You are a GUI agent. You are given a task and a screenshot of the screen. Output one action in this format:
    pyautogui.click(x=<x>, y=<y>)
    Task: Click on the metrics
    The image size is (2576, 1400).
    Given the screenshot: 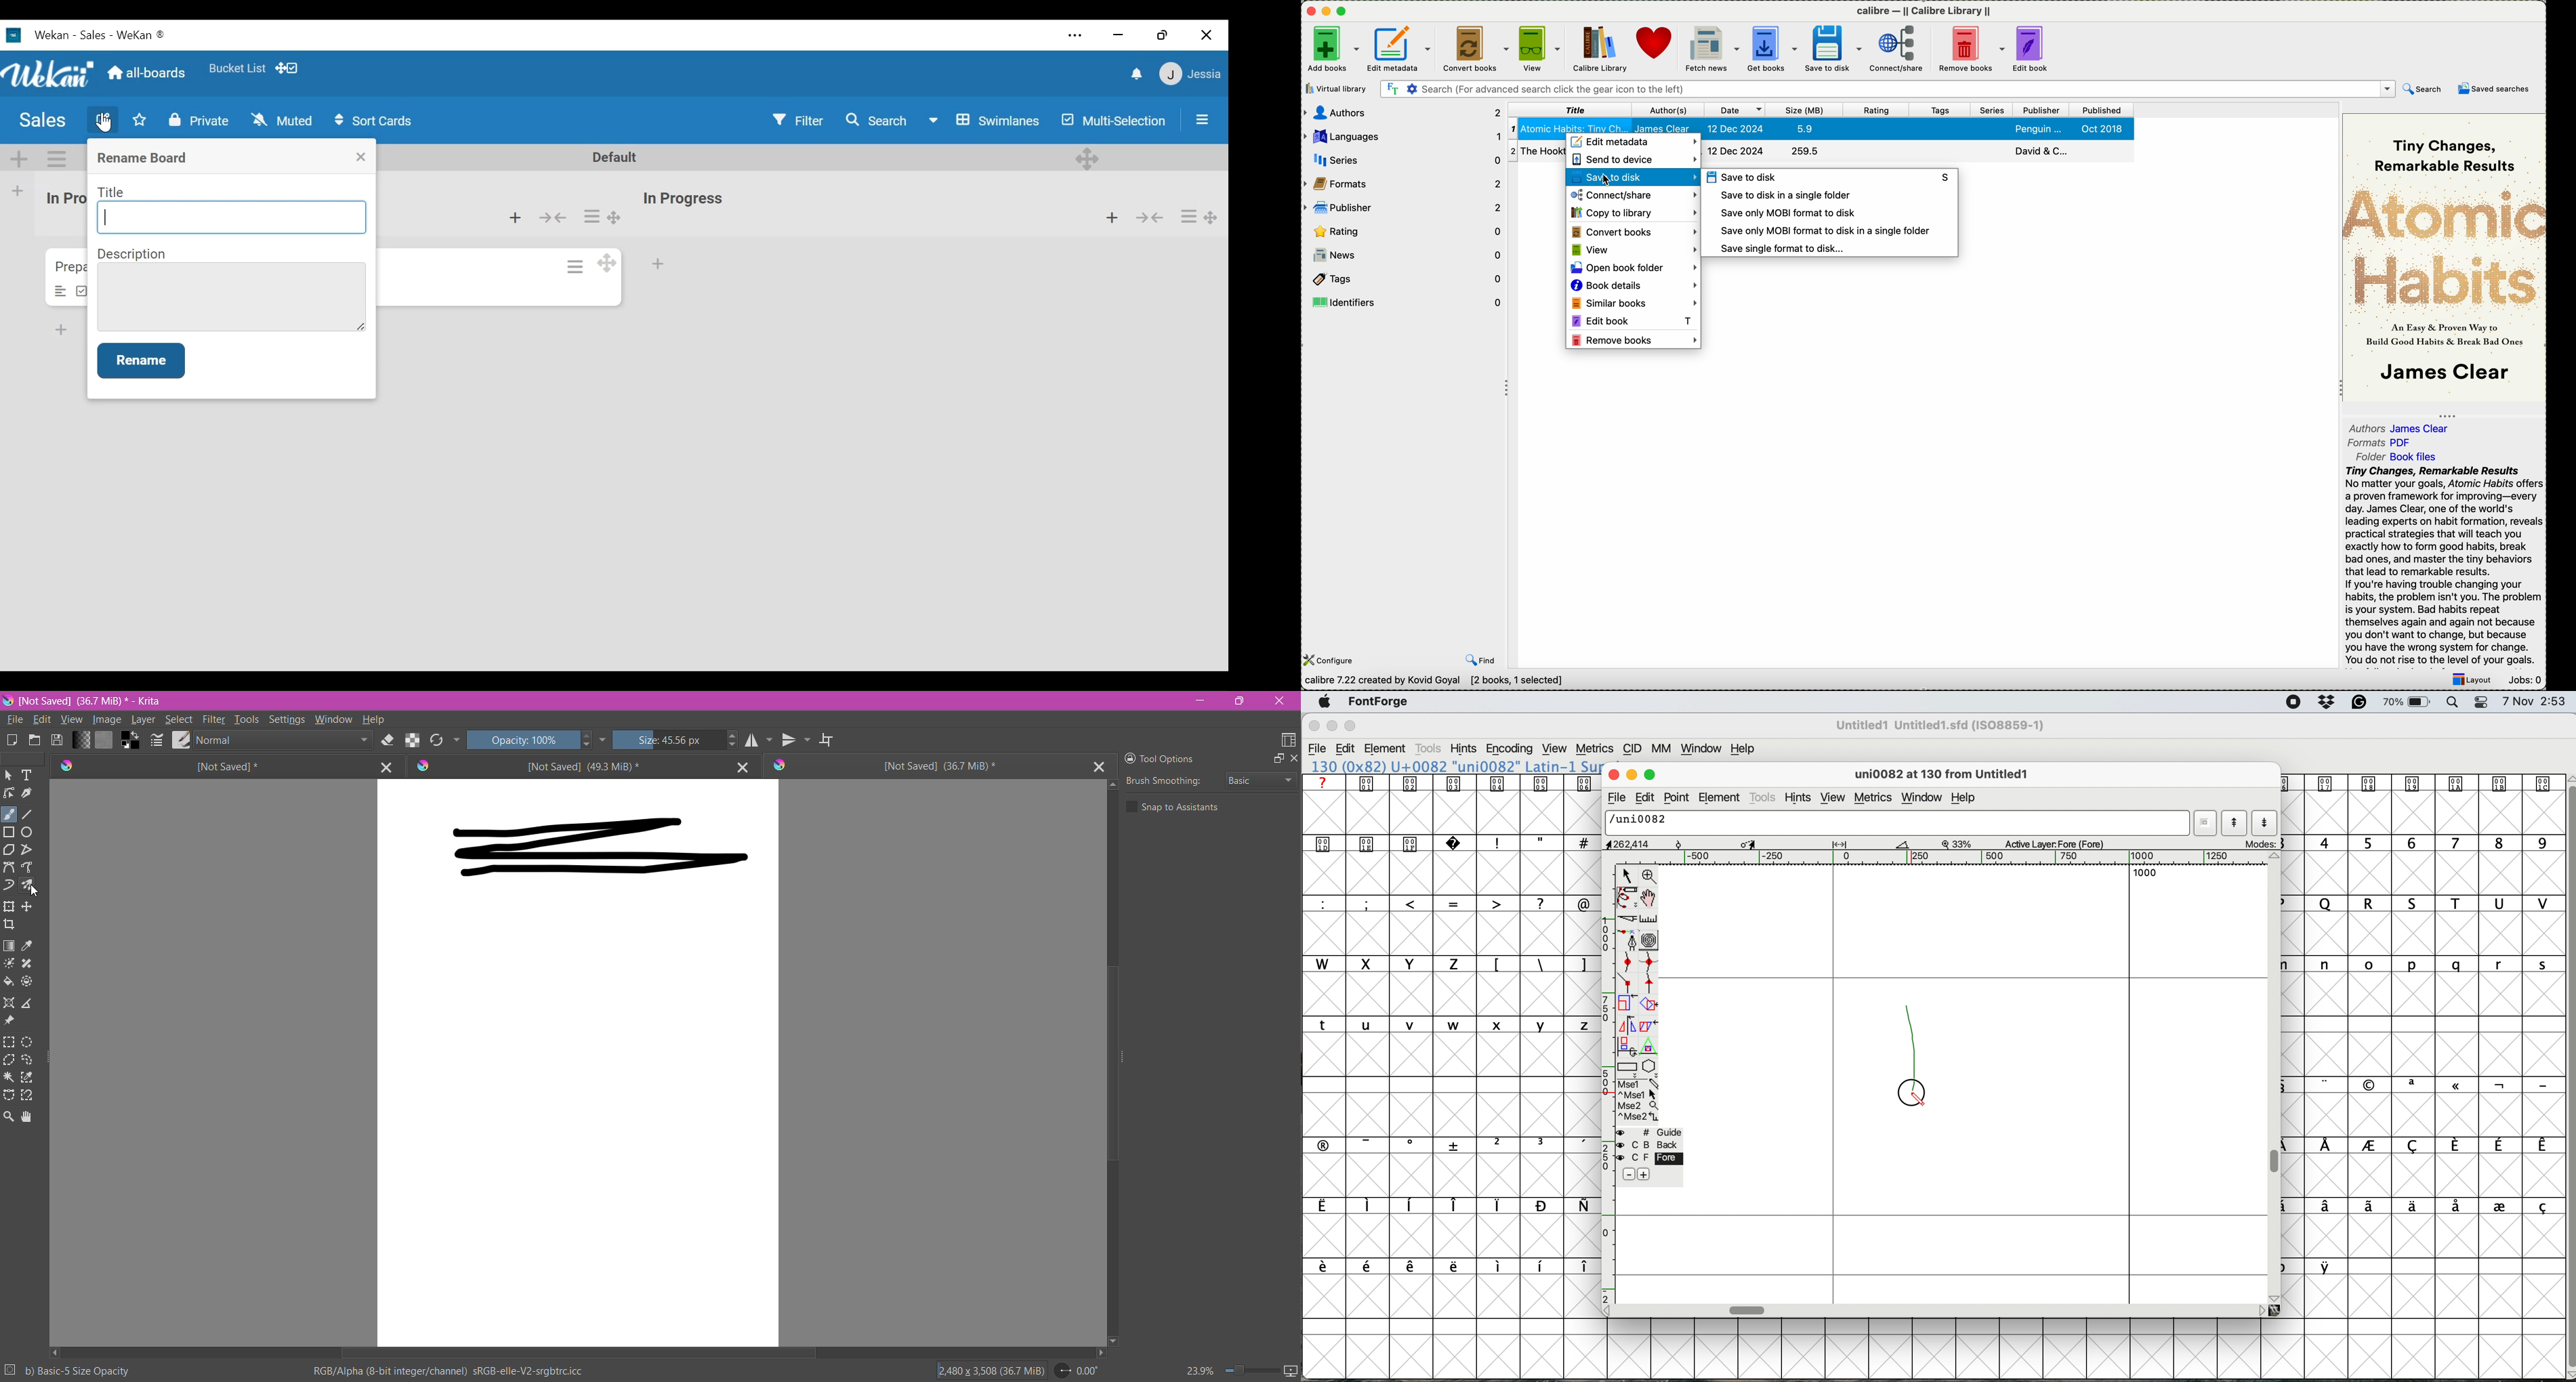 What is the action you would take?
    pyautogui.click(x=1872, y=798)
    